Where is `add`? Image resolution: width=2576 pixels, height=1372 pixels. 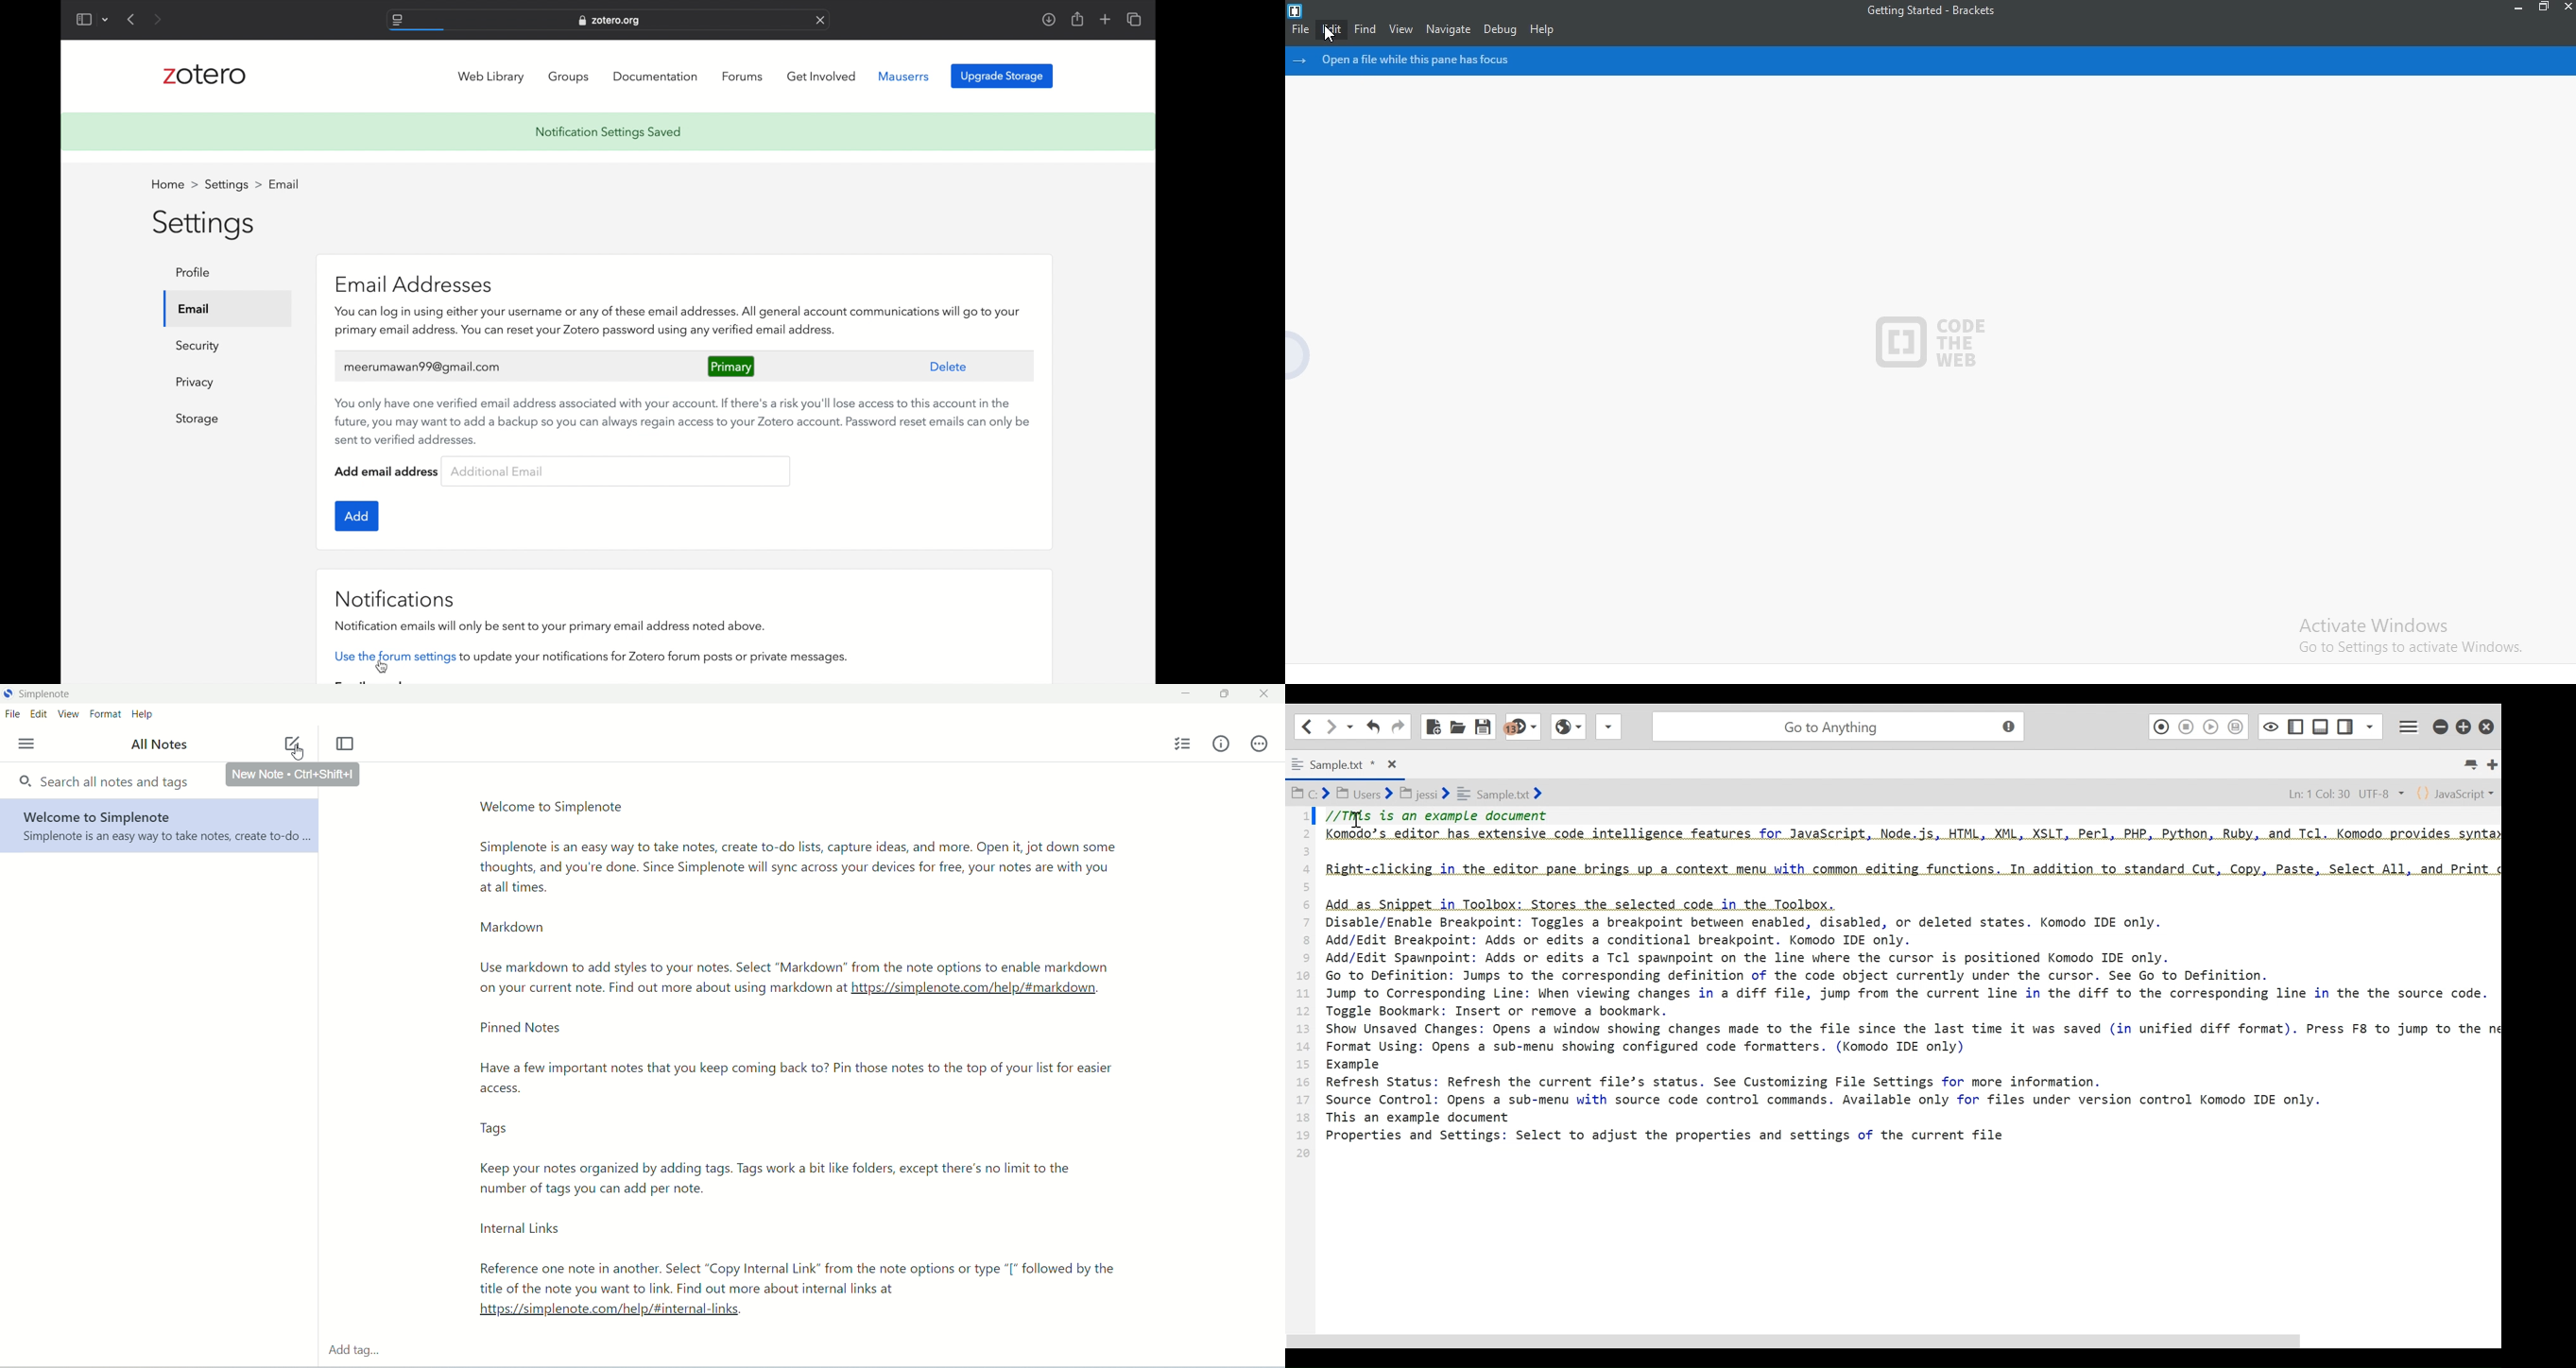
add is located at coordinates (357, 516).